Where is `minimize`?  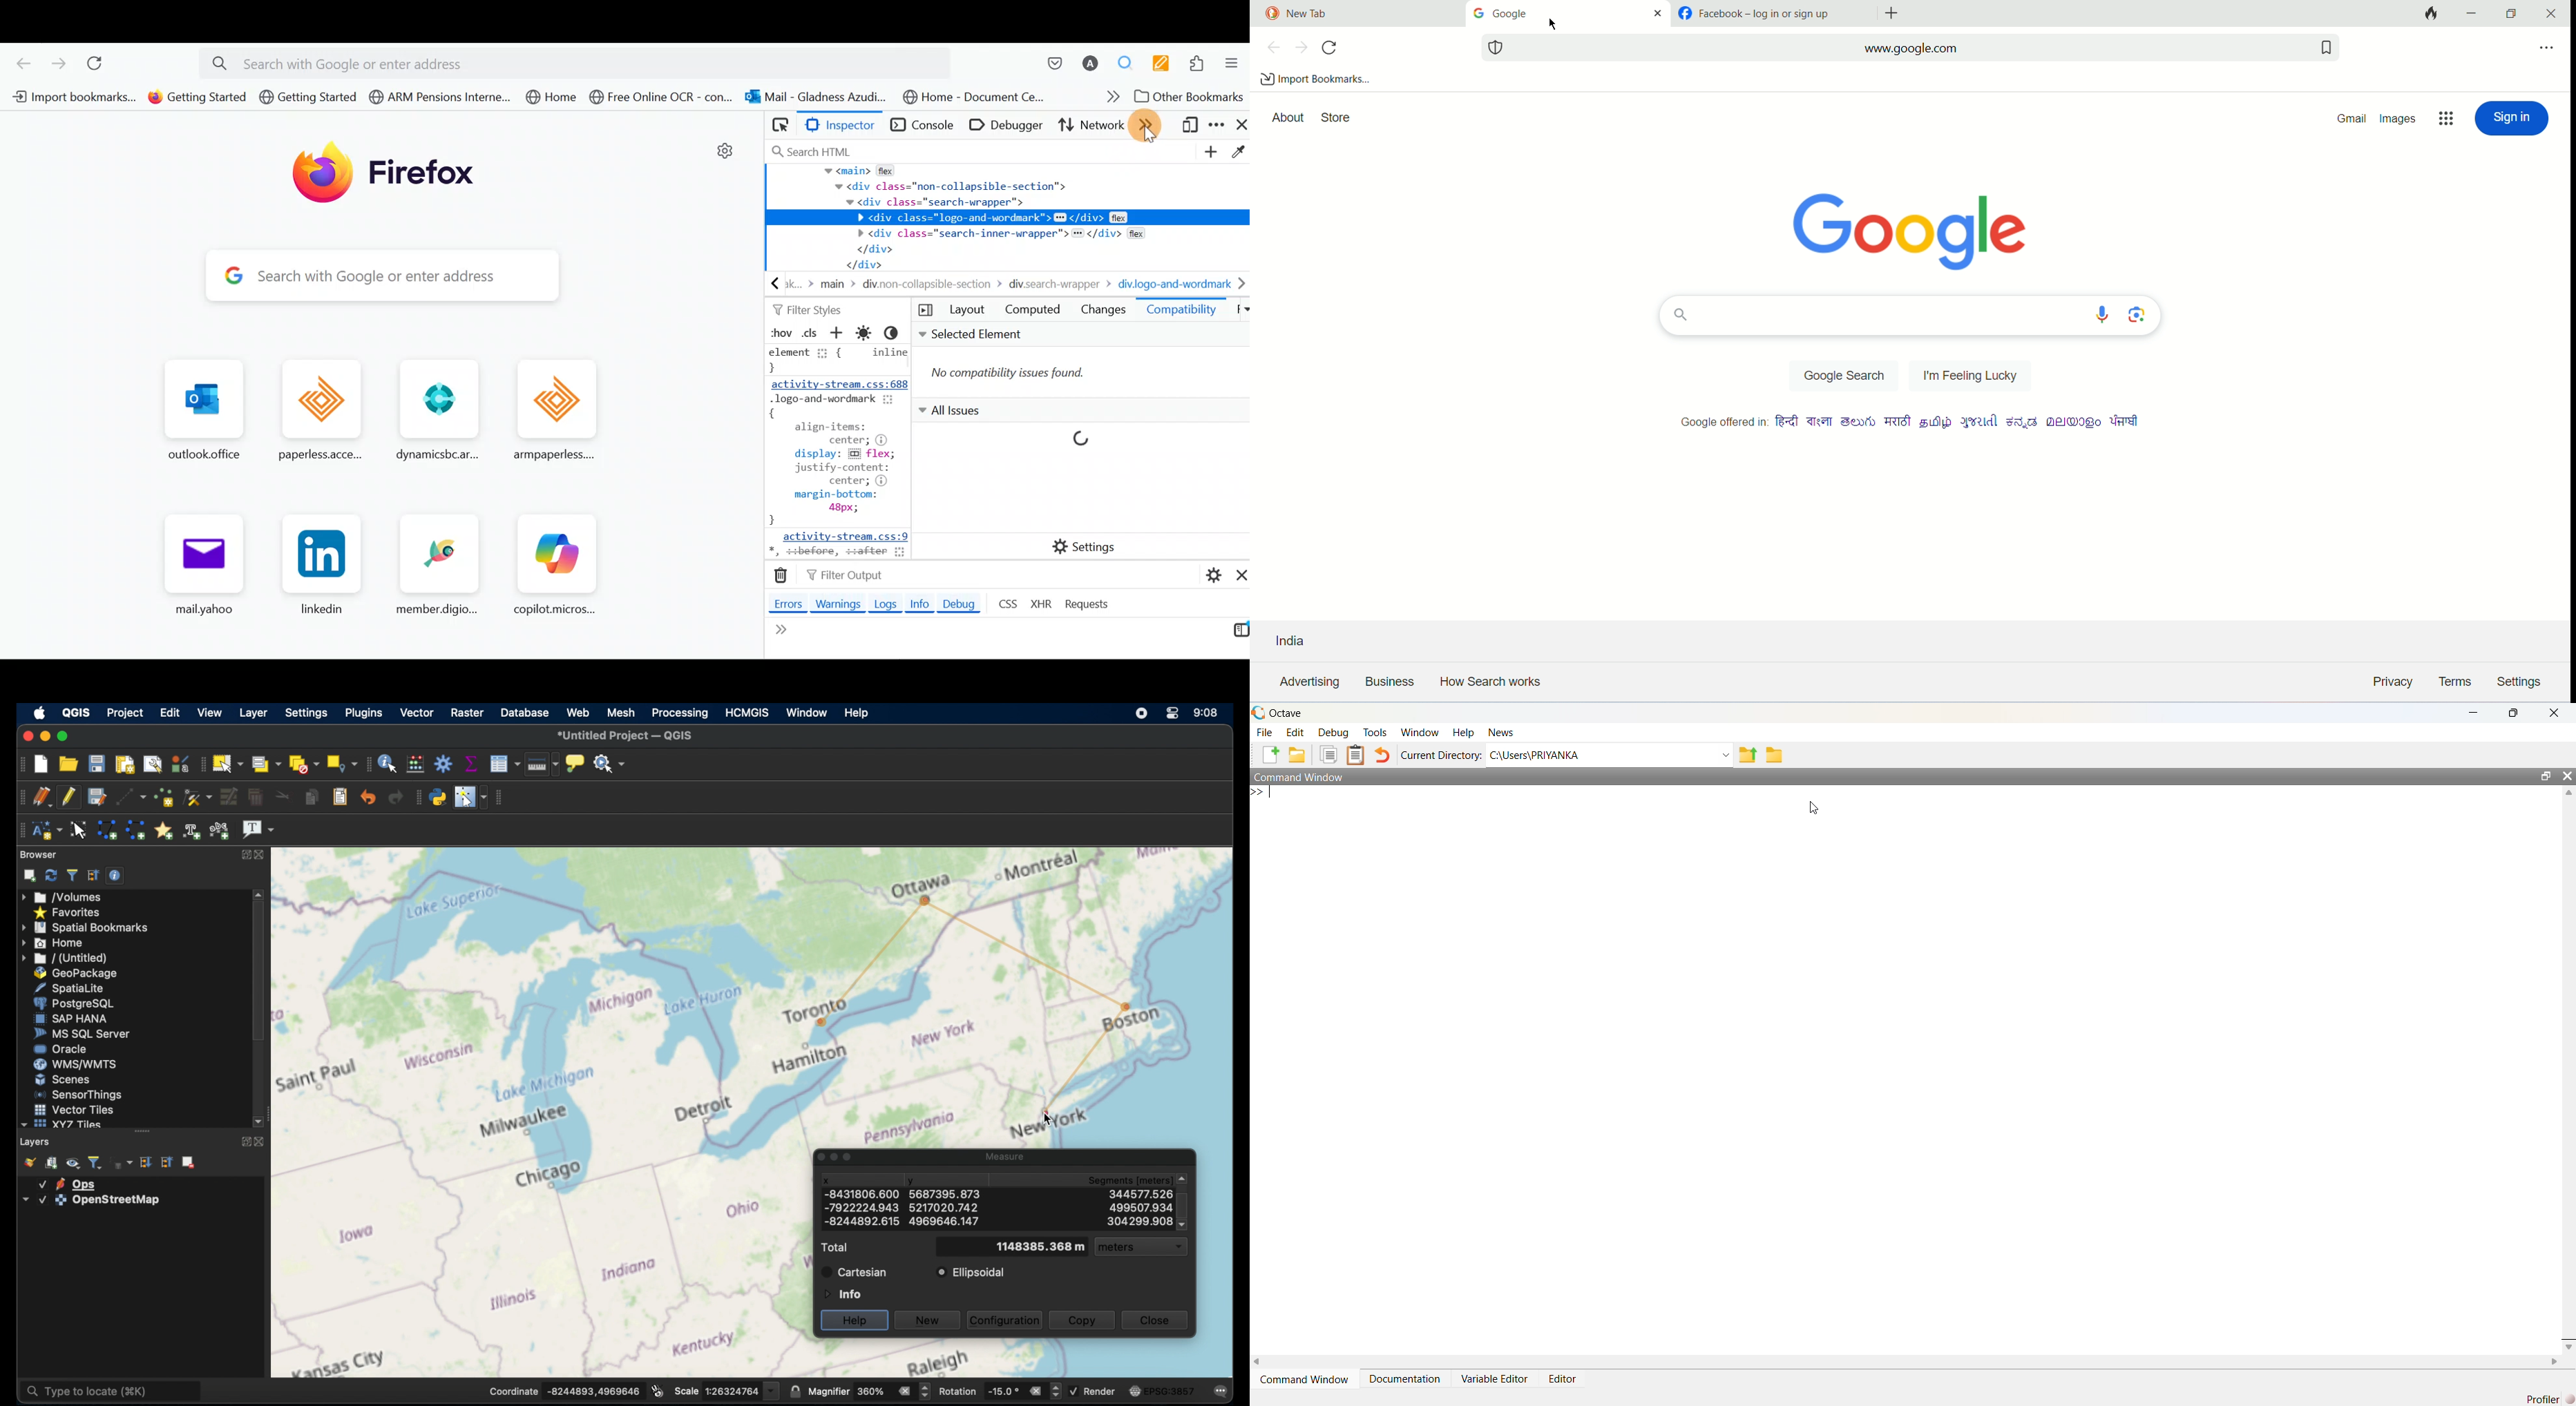
minimize is located at coordinates (2472, 13).